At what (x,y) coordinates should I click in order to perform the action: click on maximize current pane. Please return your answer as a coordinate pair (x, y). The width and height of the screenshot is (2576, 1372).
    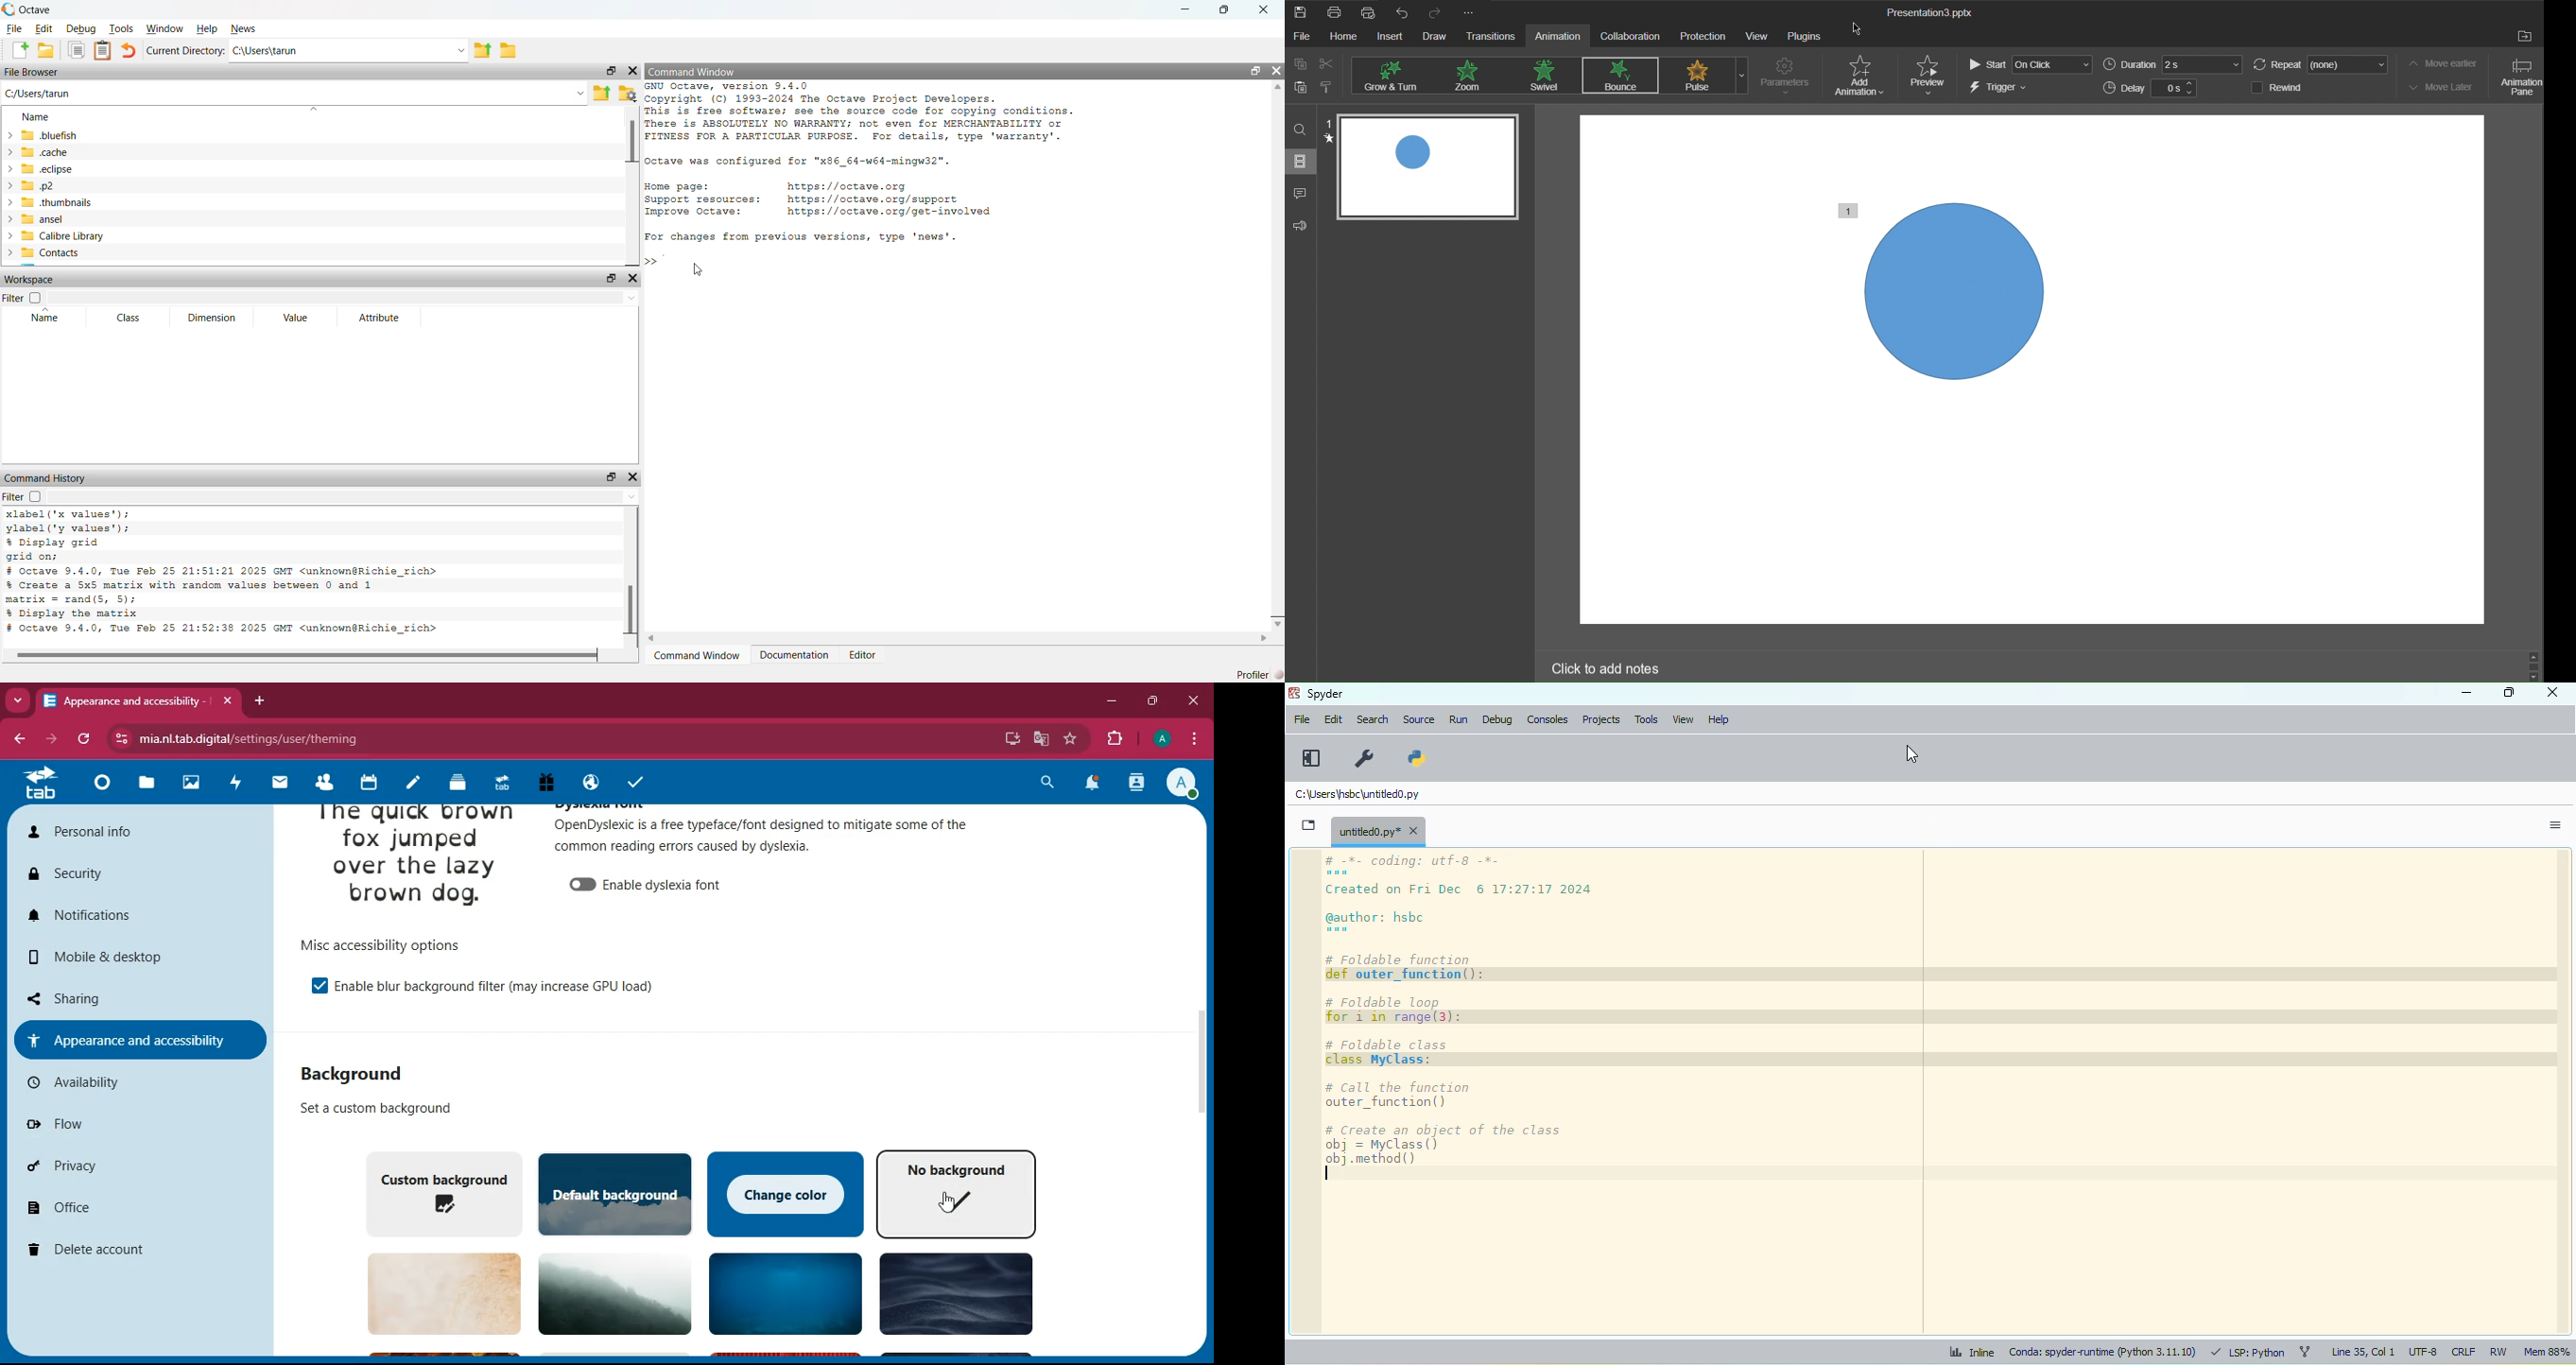
    Looking at the image, I should click on (1311, 758).